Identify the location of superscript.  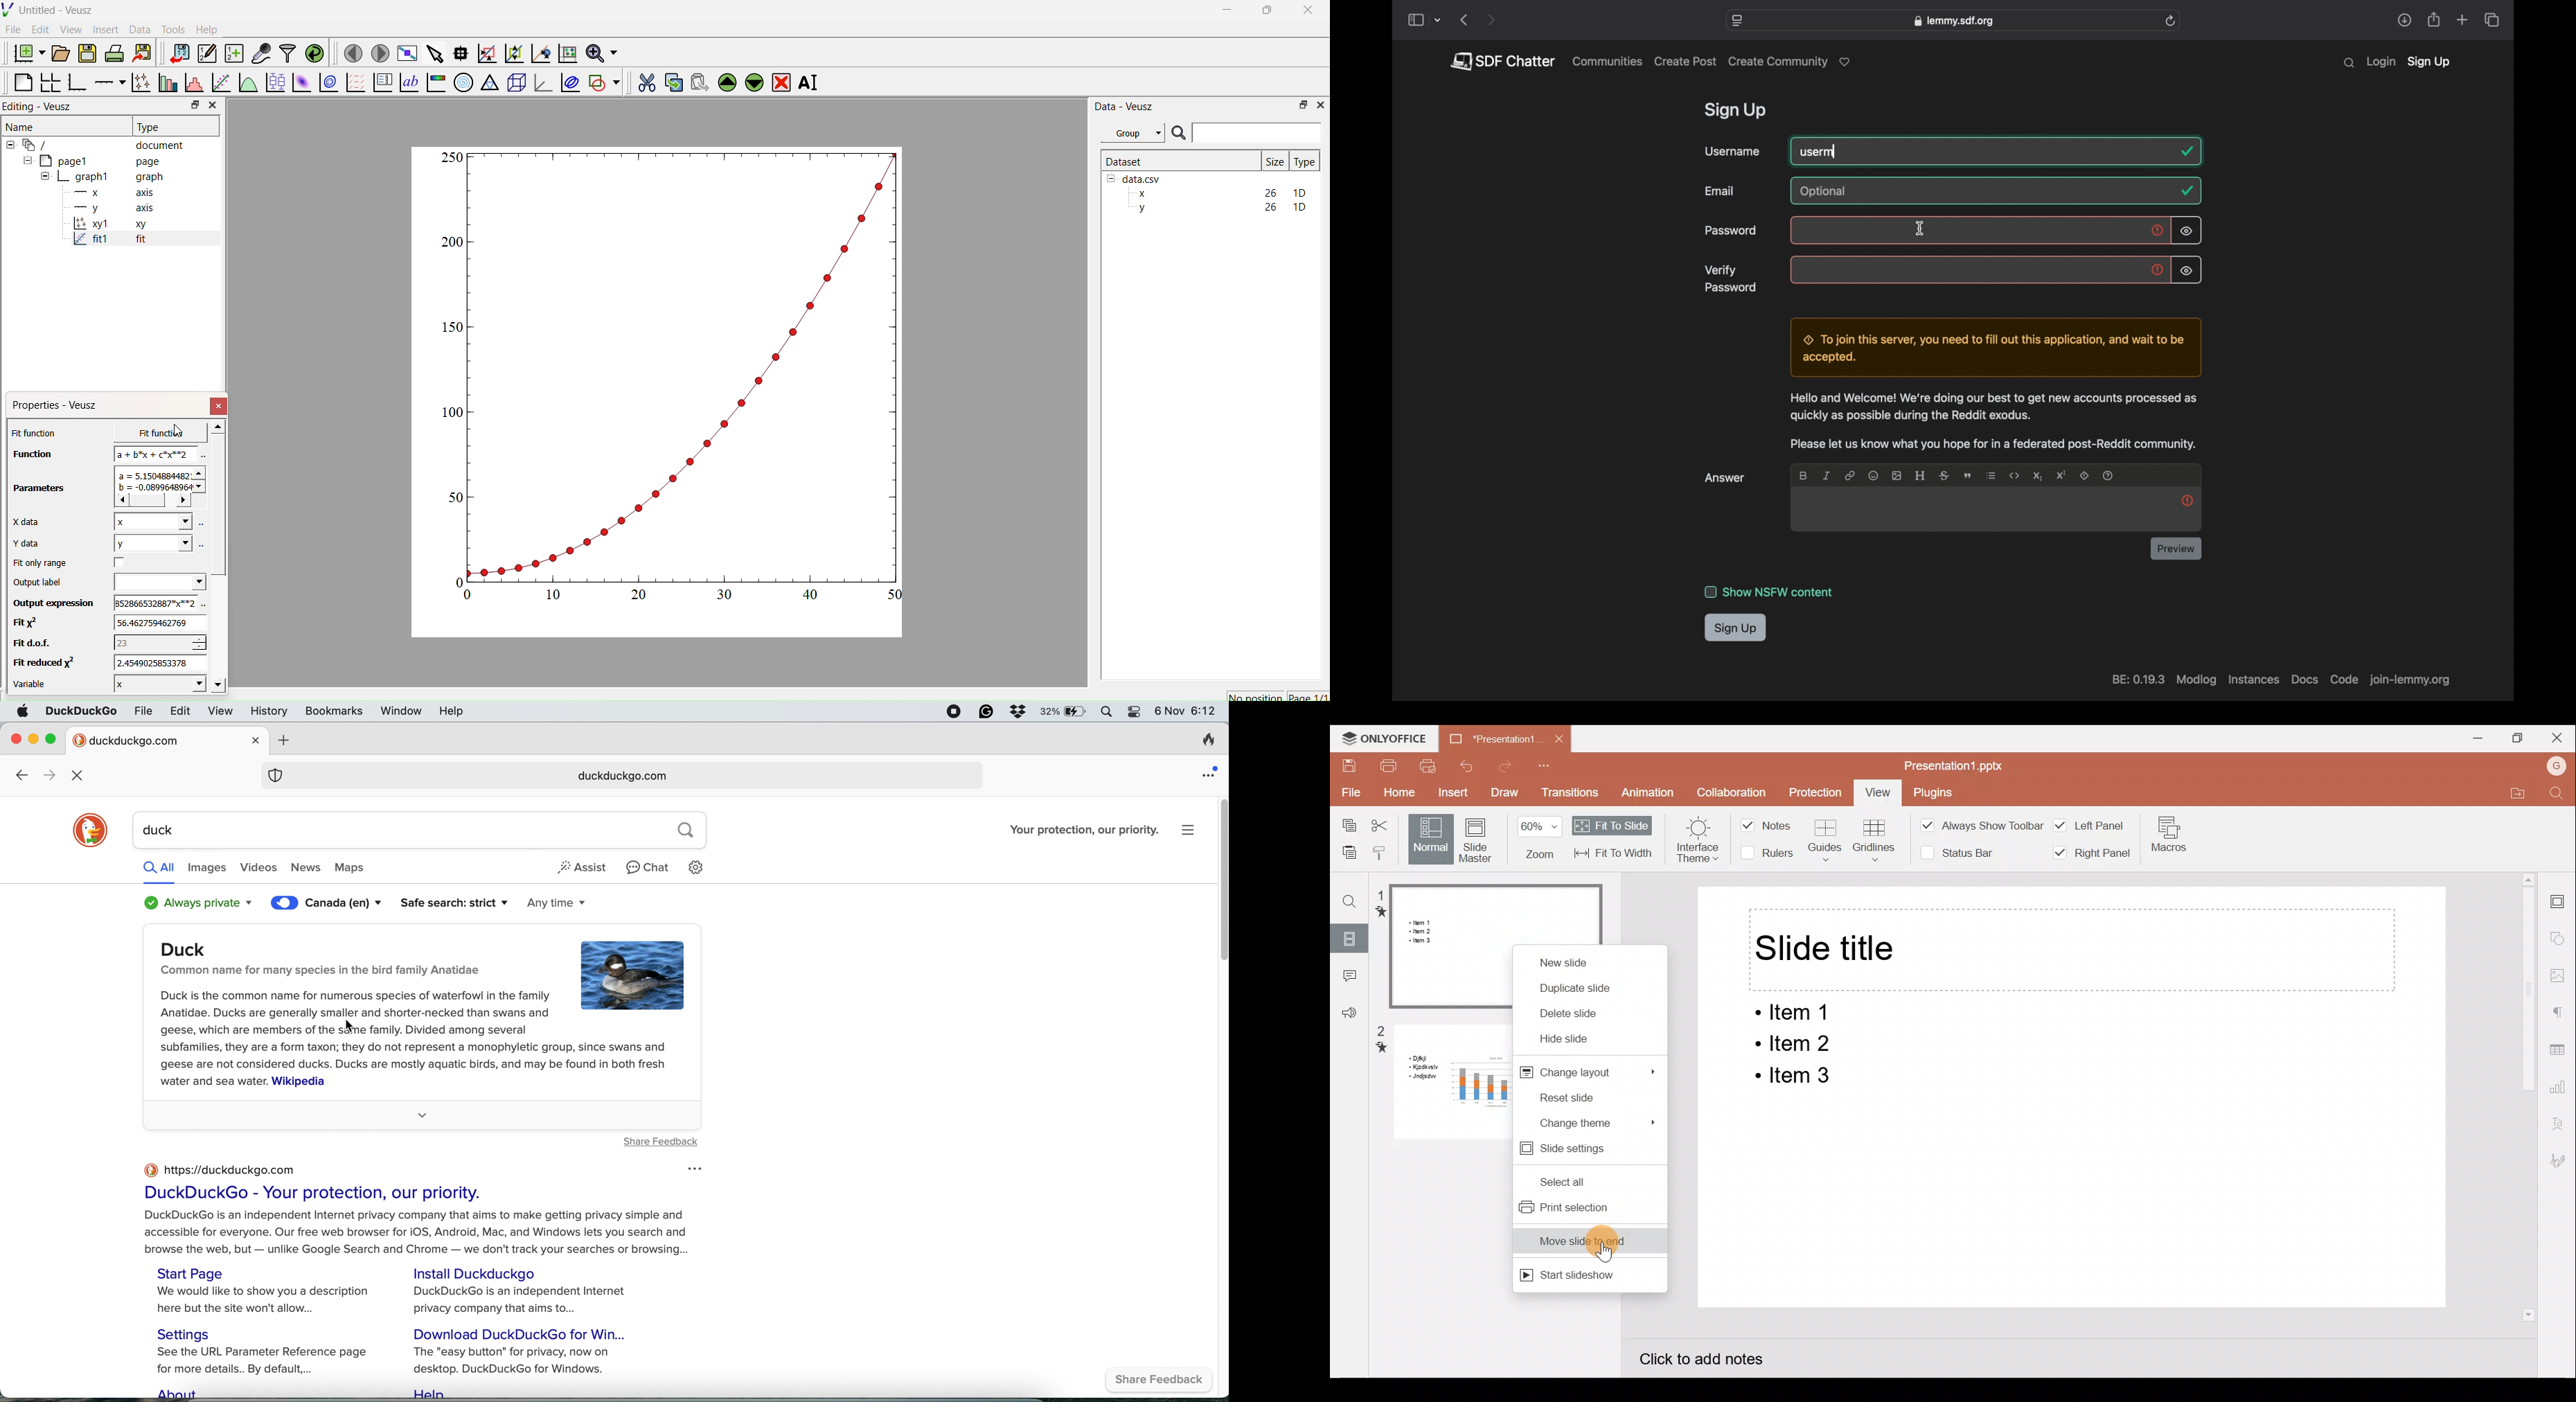
(2061, 475).